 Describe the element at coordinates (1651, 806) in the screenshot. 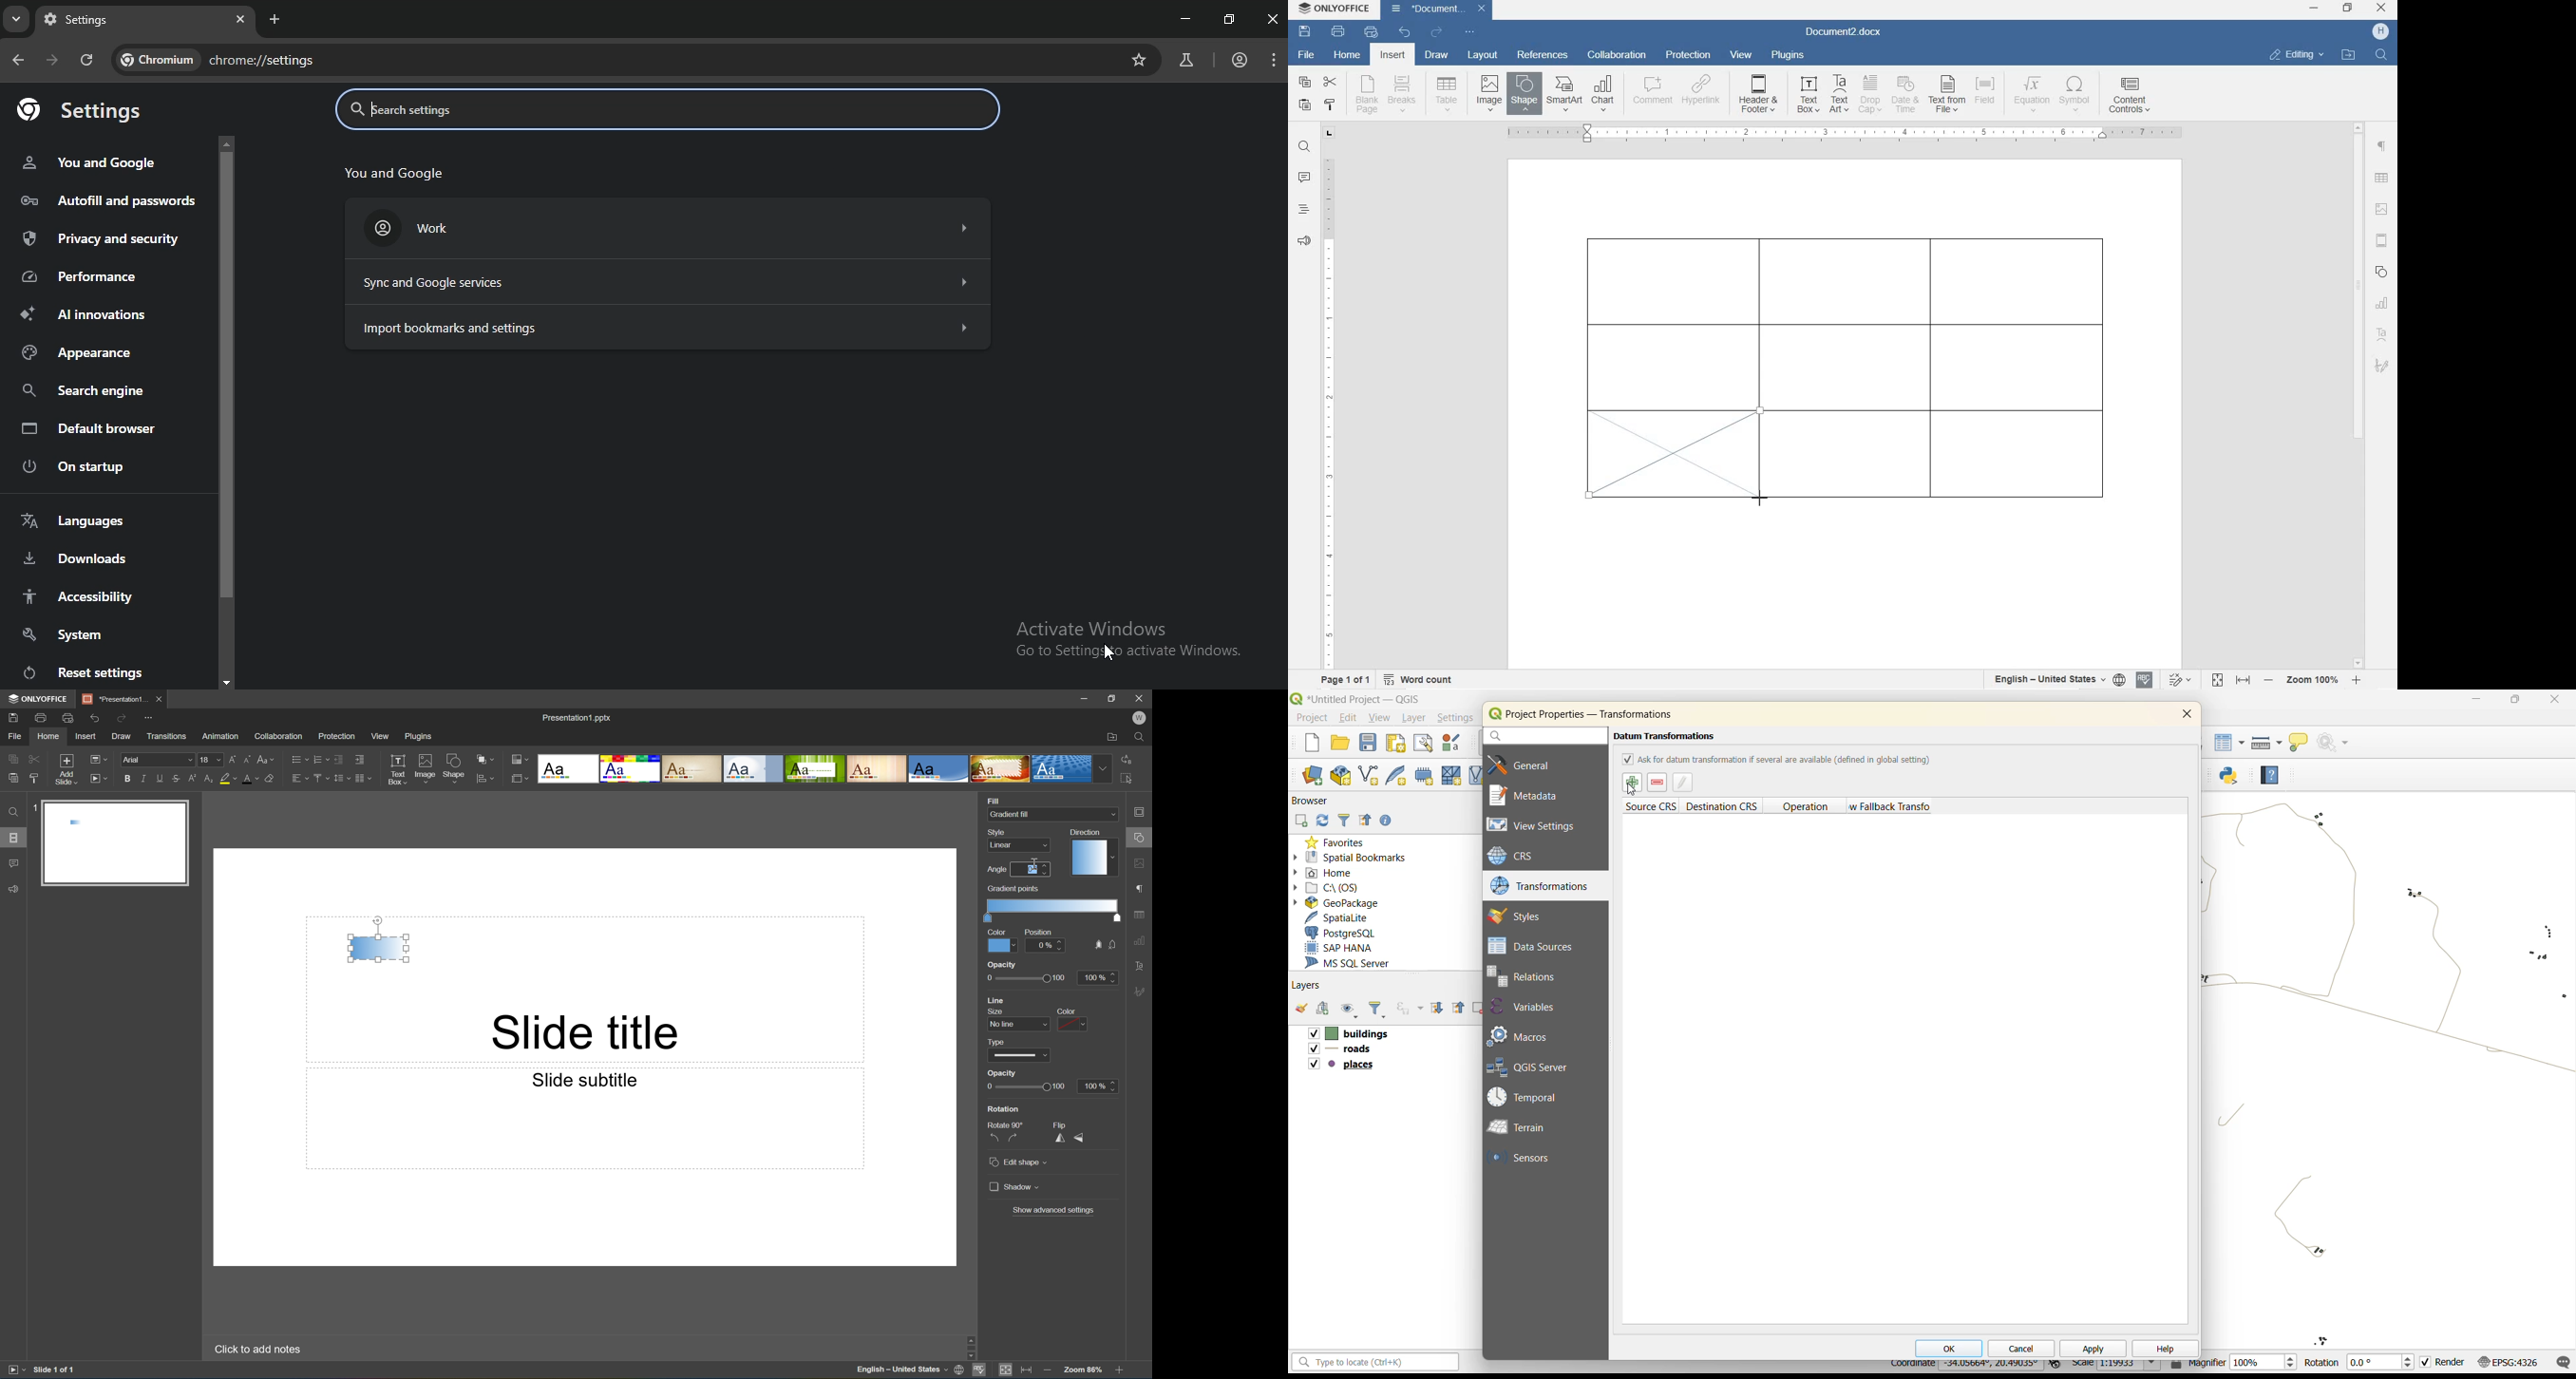

I see `source crs` at that location.